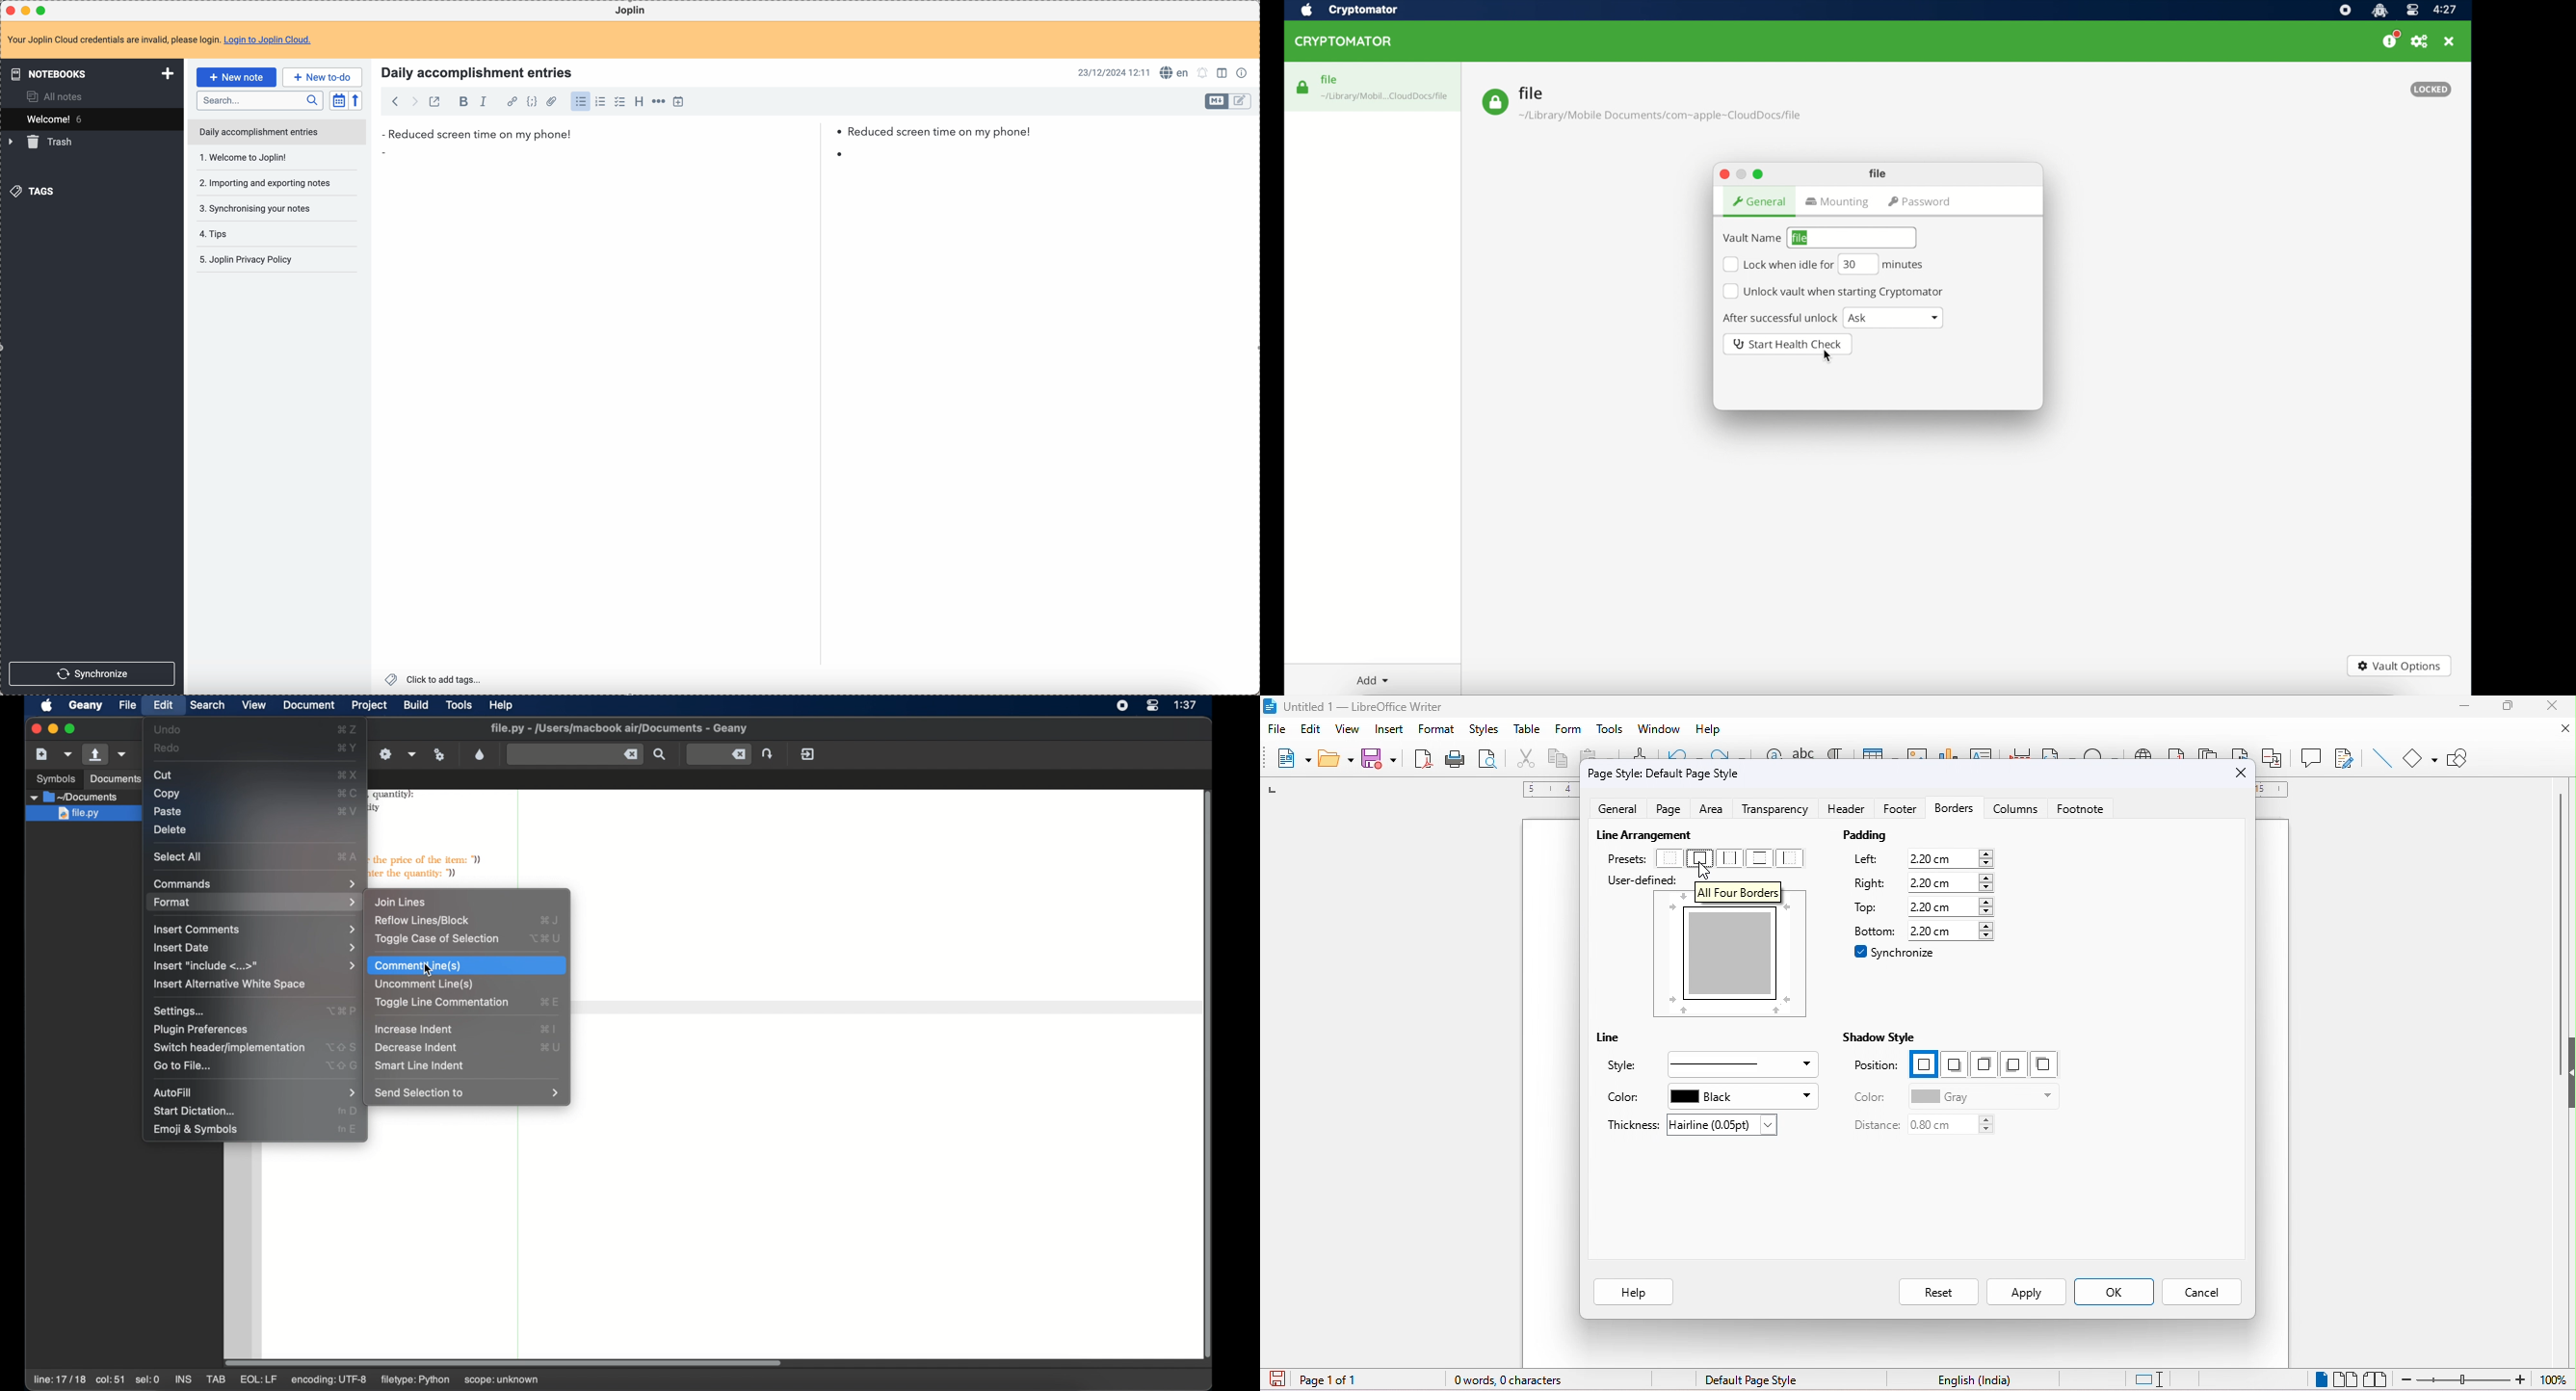 This screenshot has height=1400, width=2576. Describe the element at coordinates (92, 673) in the screenshot. I see `synchronize` at that location.